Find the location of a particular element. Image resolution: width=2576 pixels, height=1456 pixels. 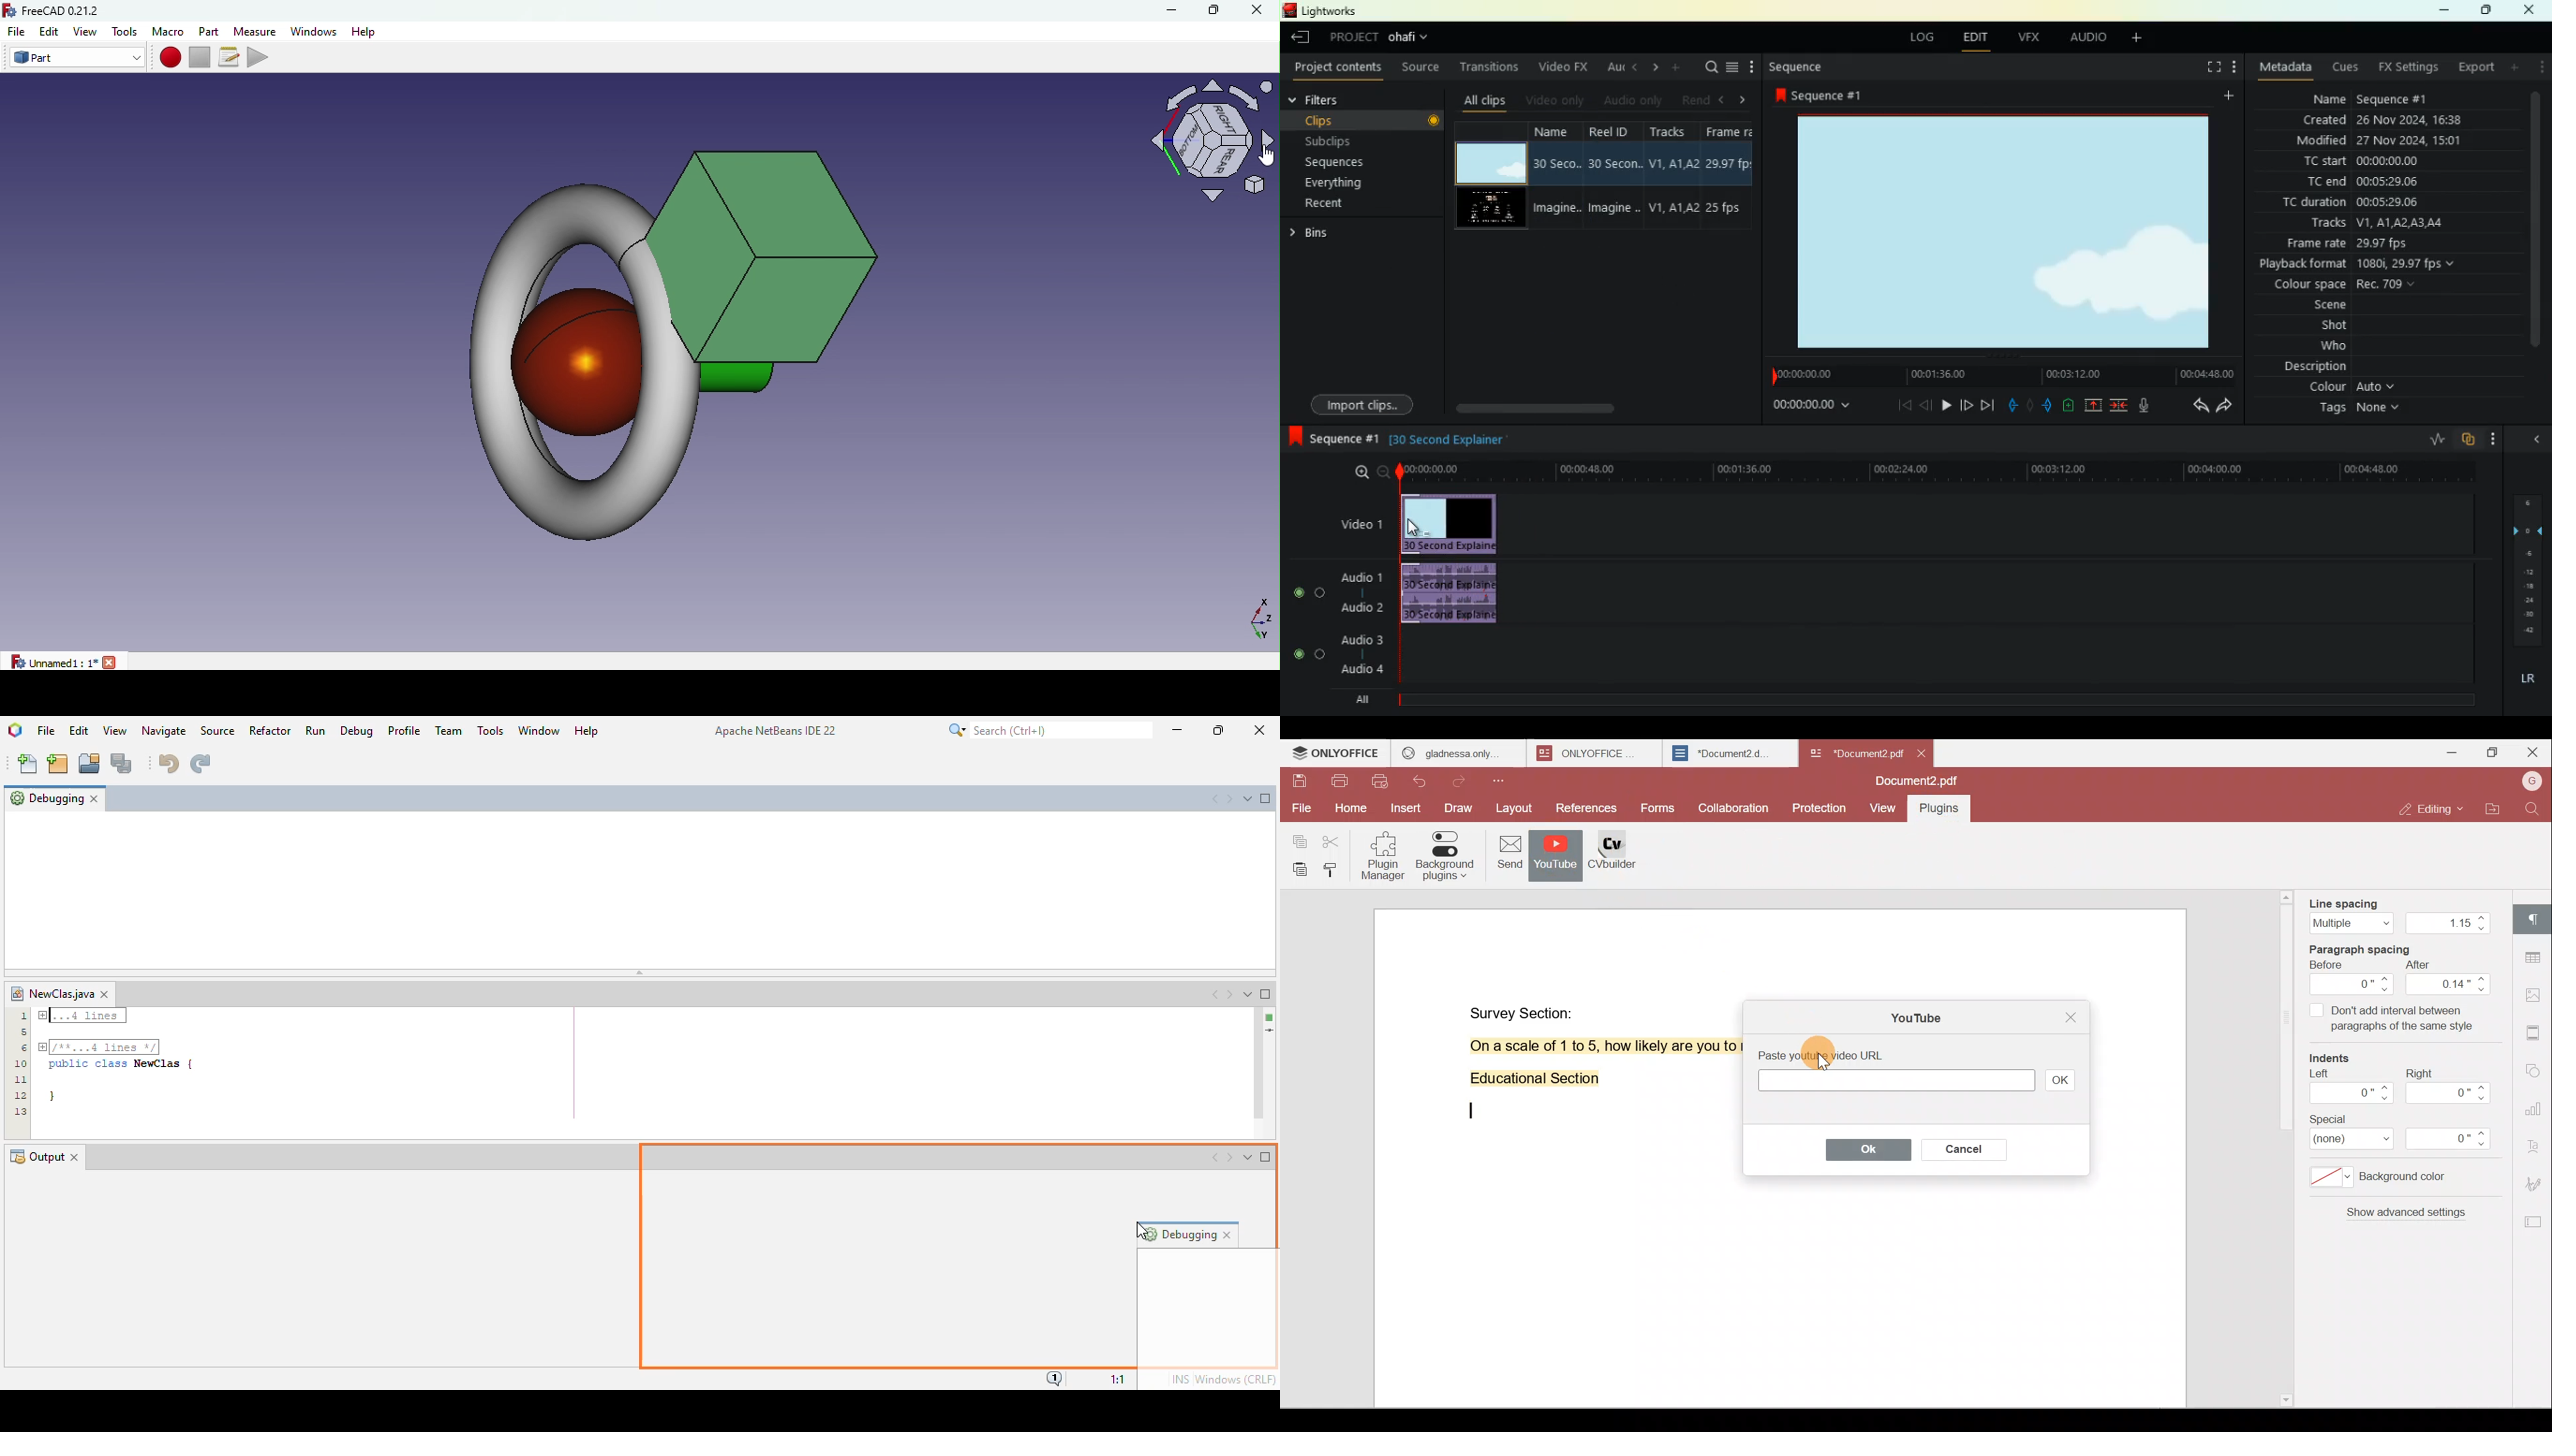

push is located at coordinates (2049, 405).